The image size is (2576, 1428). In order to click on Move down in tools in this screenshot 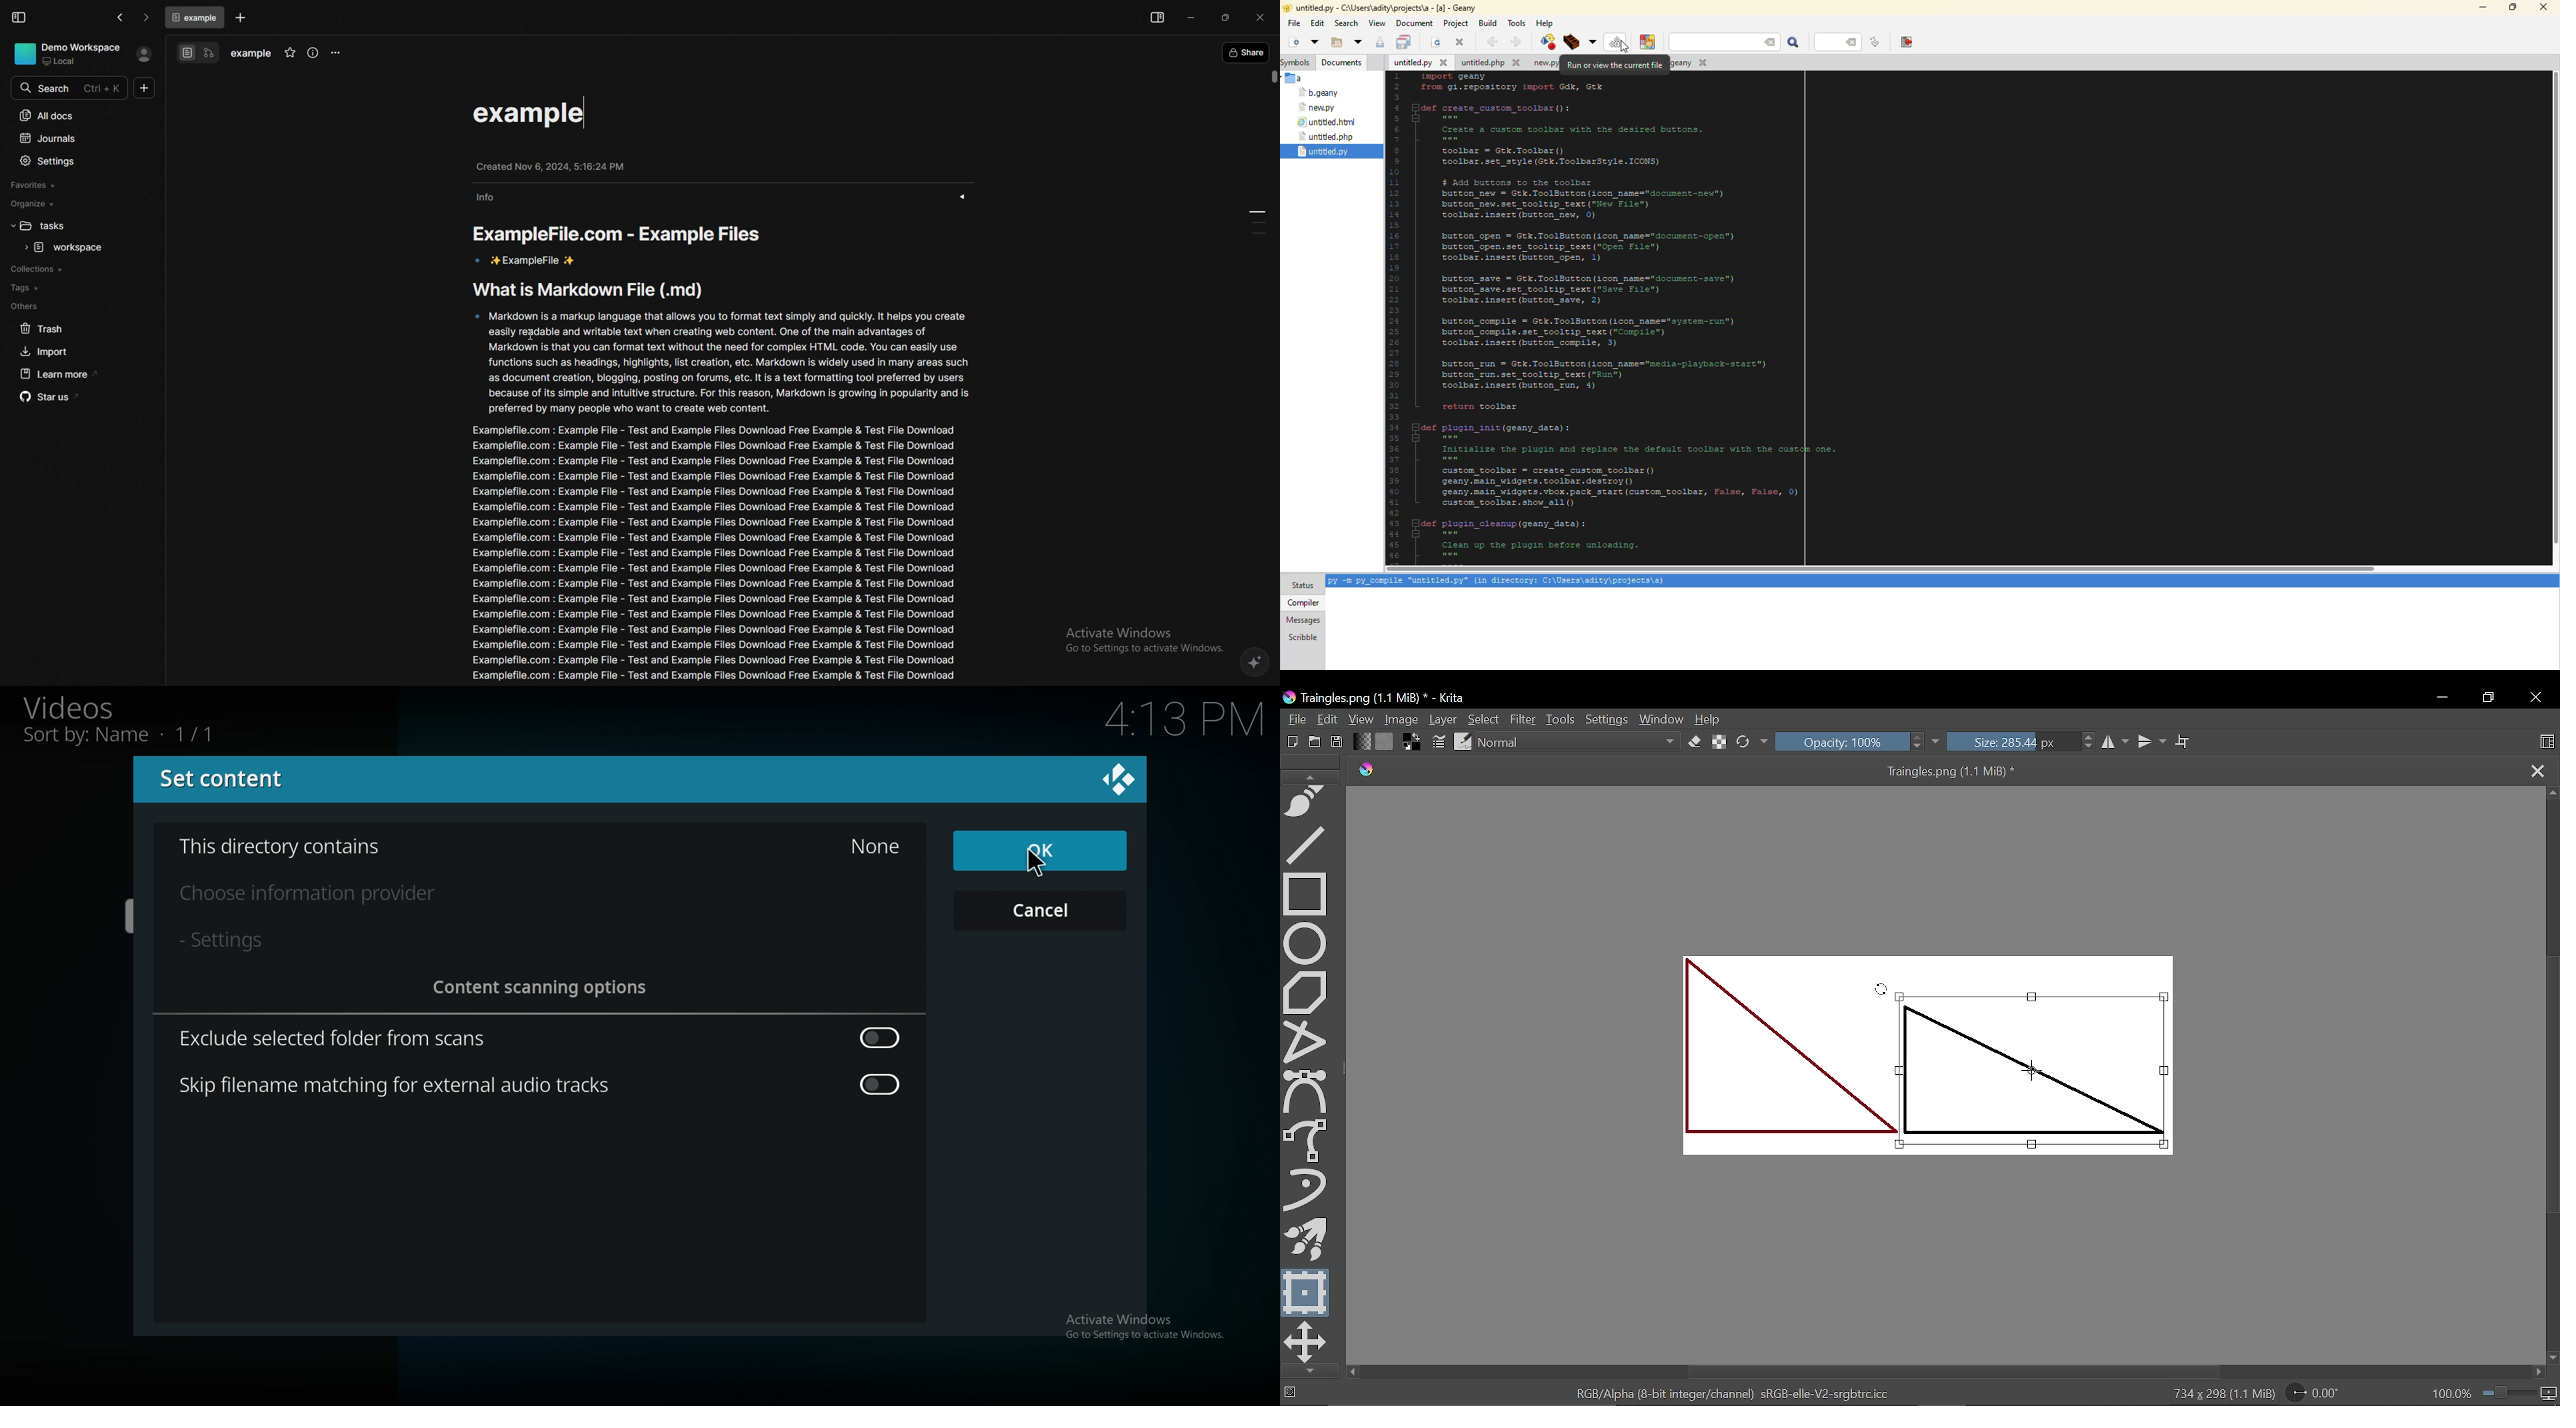, I will do `click(1306, 1371)`.